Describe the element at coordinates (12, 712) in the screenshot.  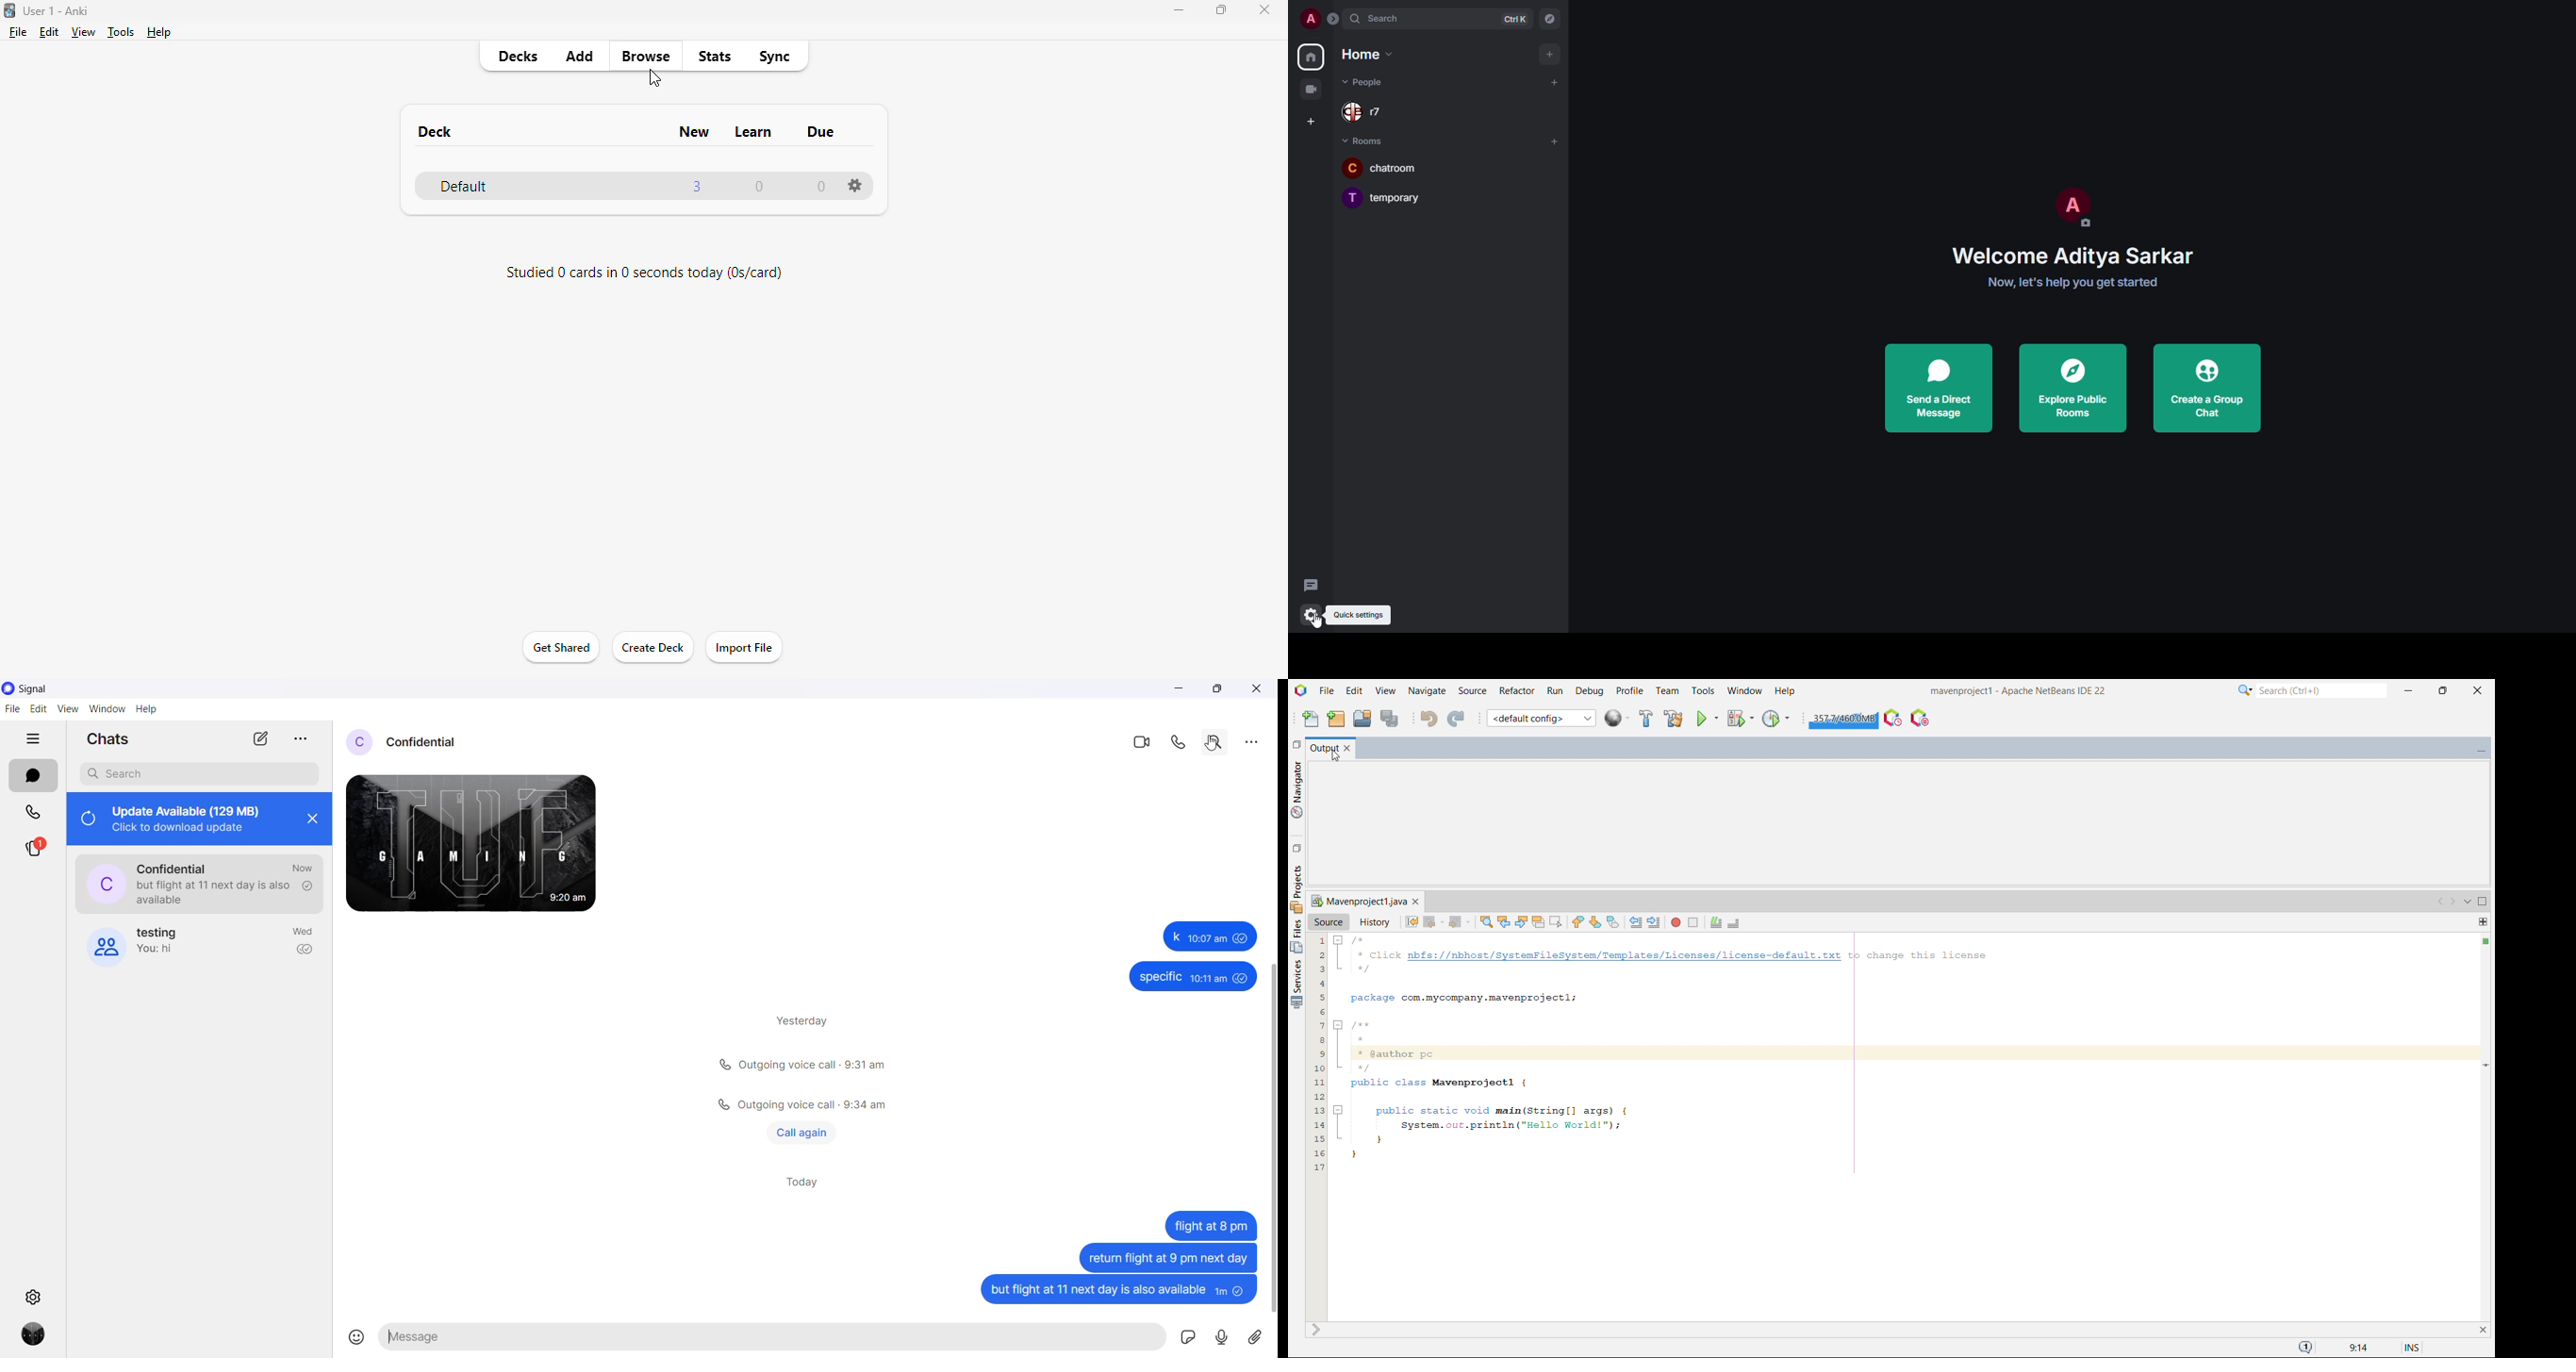
I see `file` at that location.